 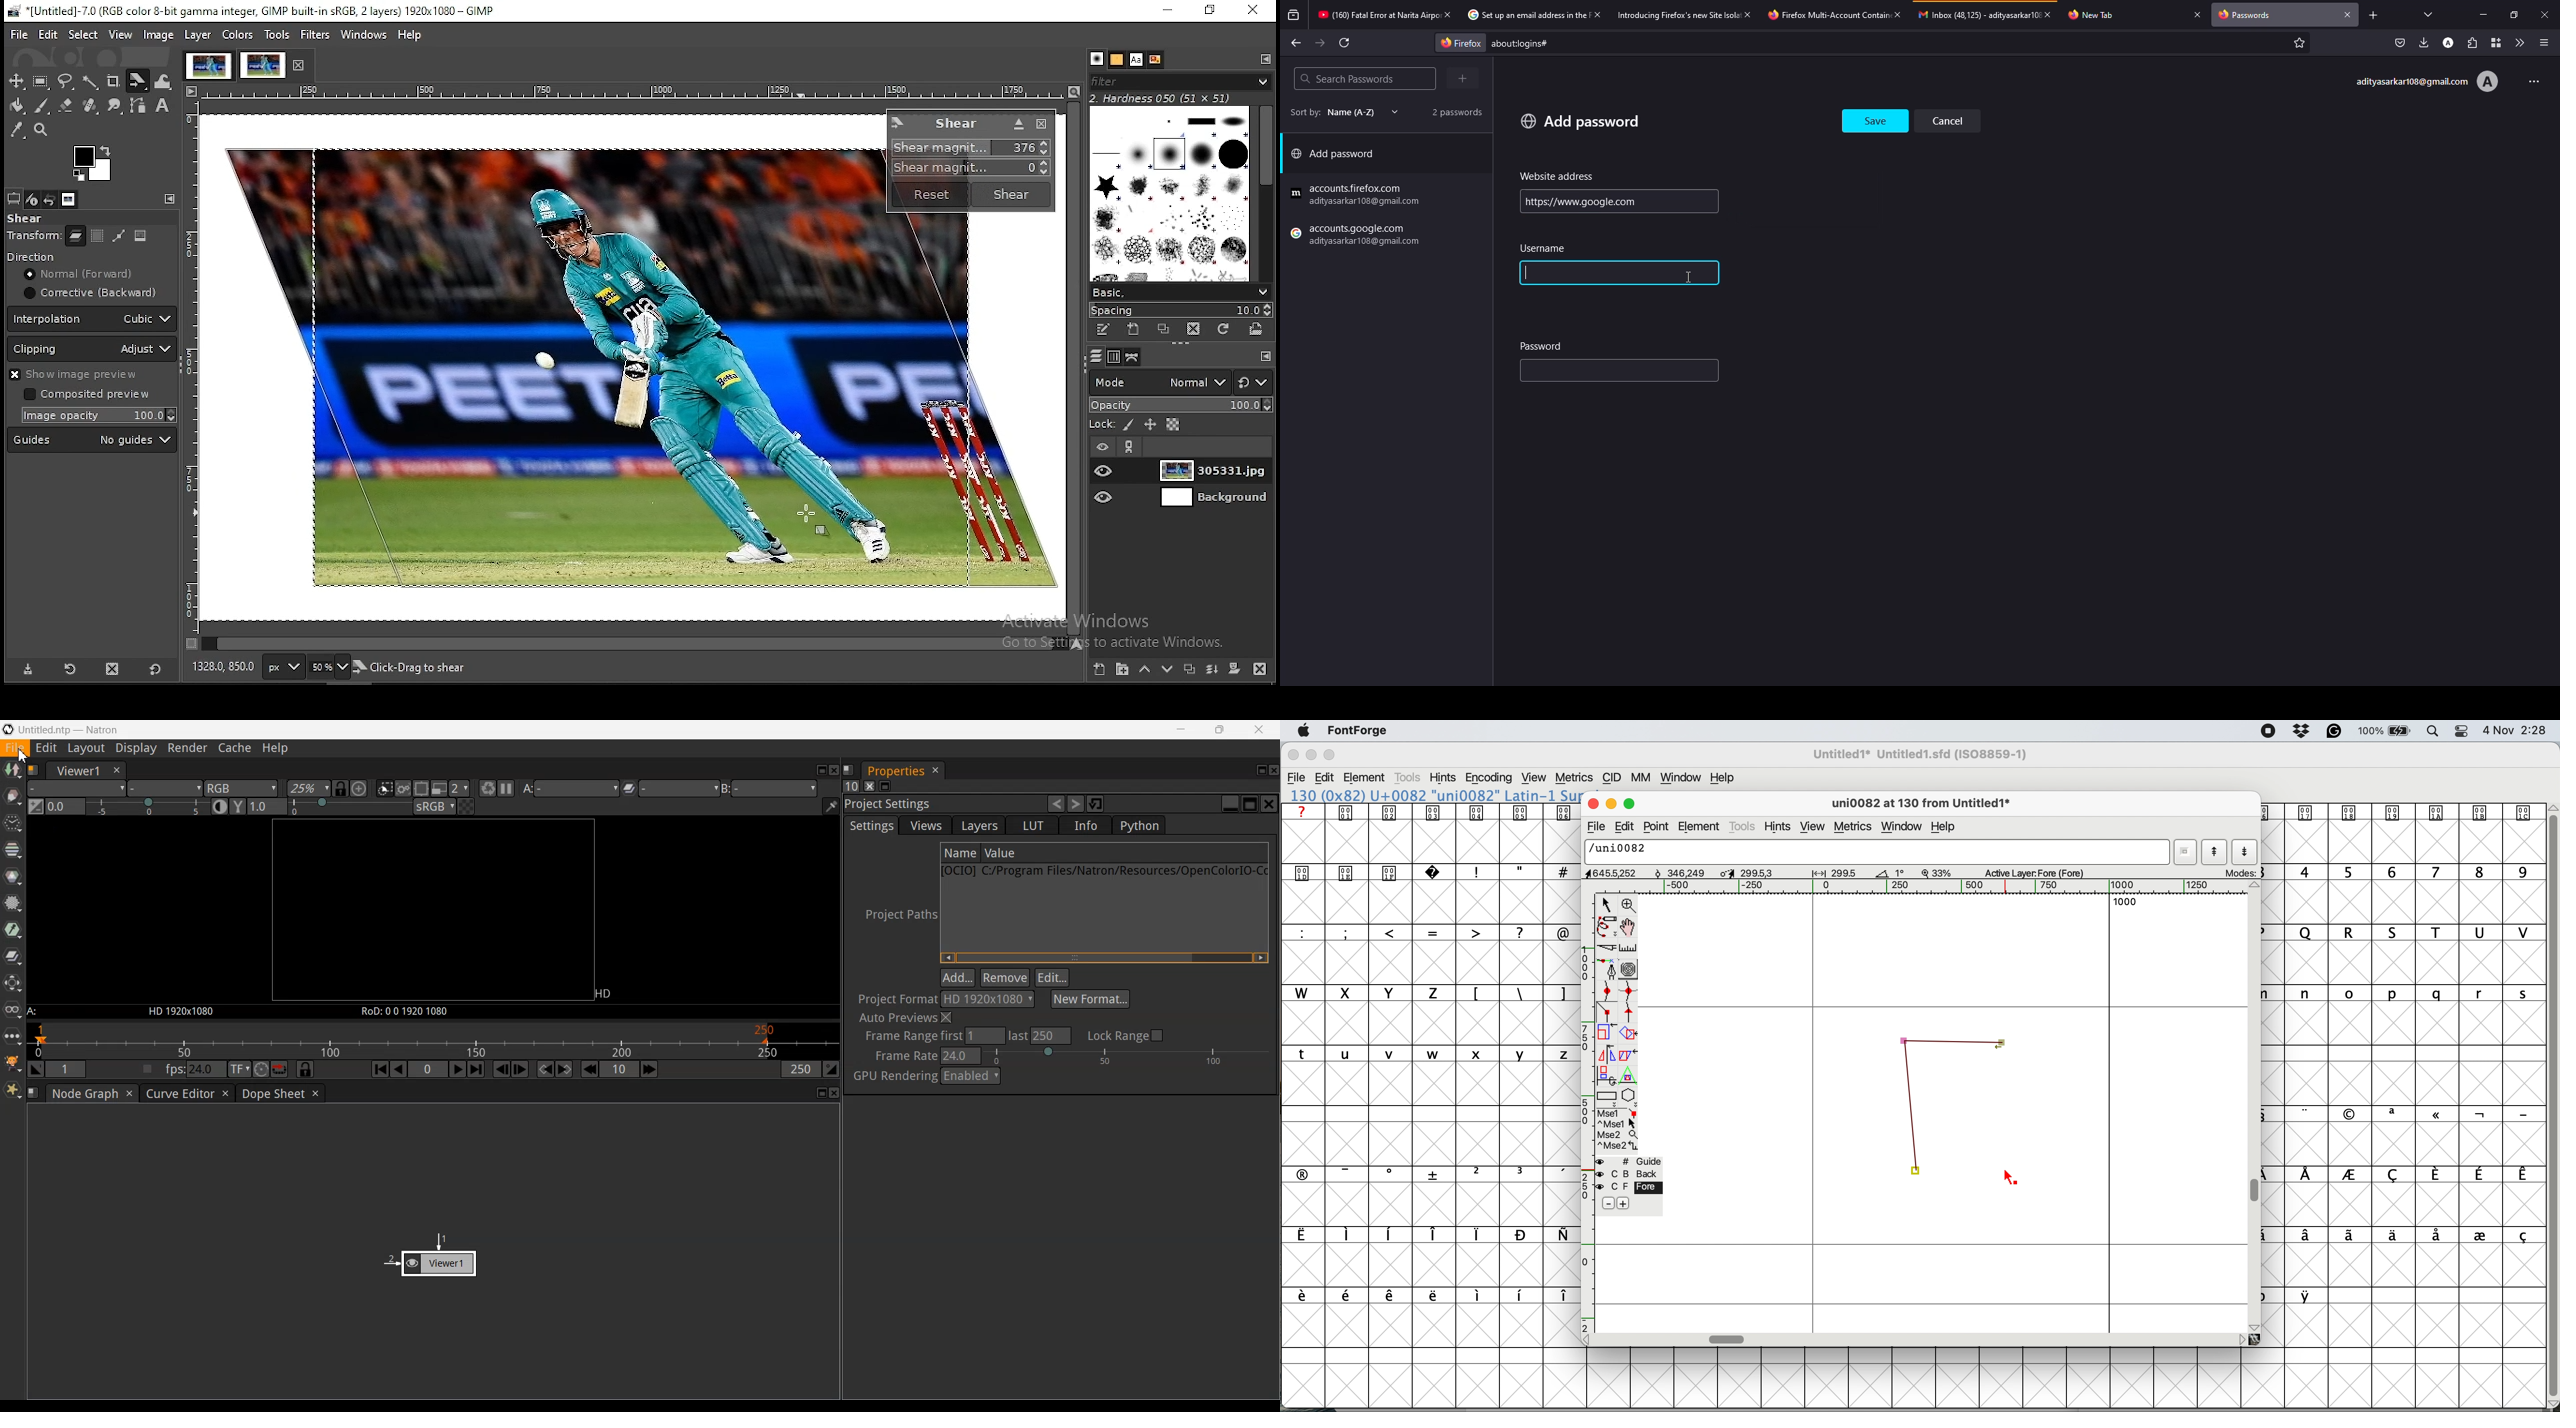 I want to click on dropbox, so click(x=2303, y=730).